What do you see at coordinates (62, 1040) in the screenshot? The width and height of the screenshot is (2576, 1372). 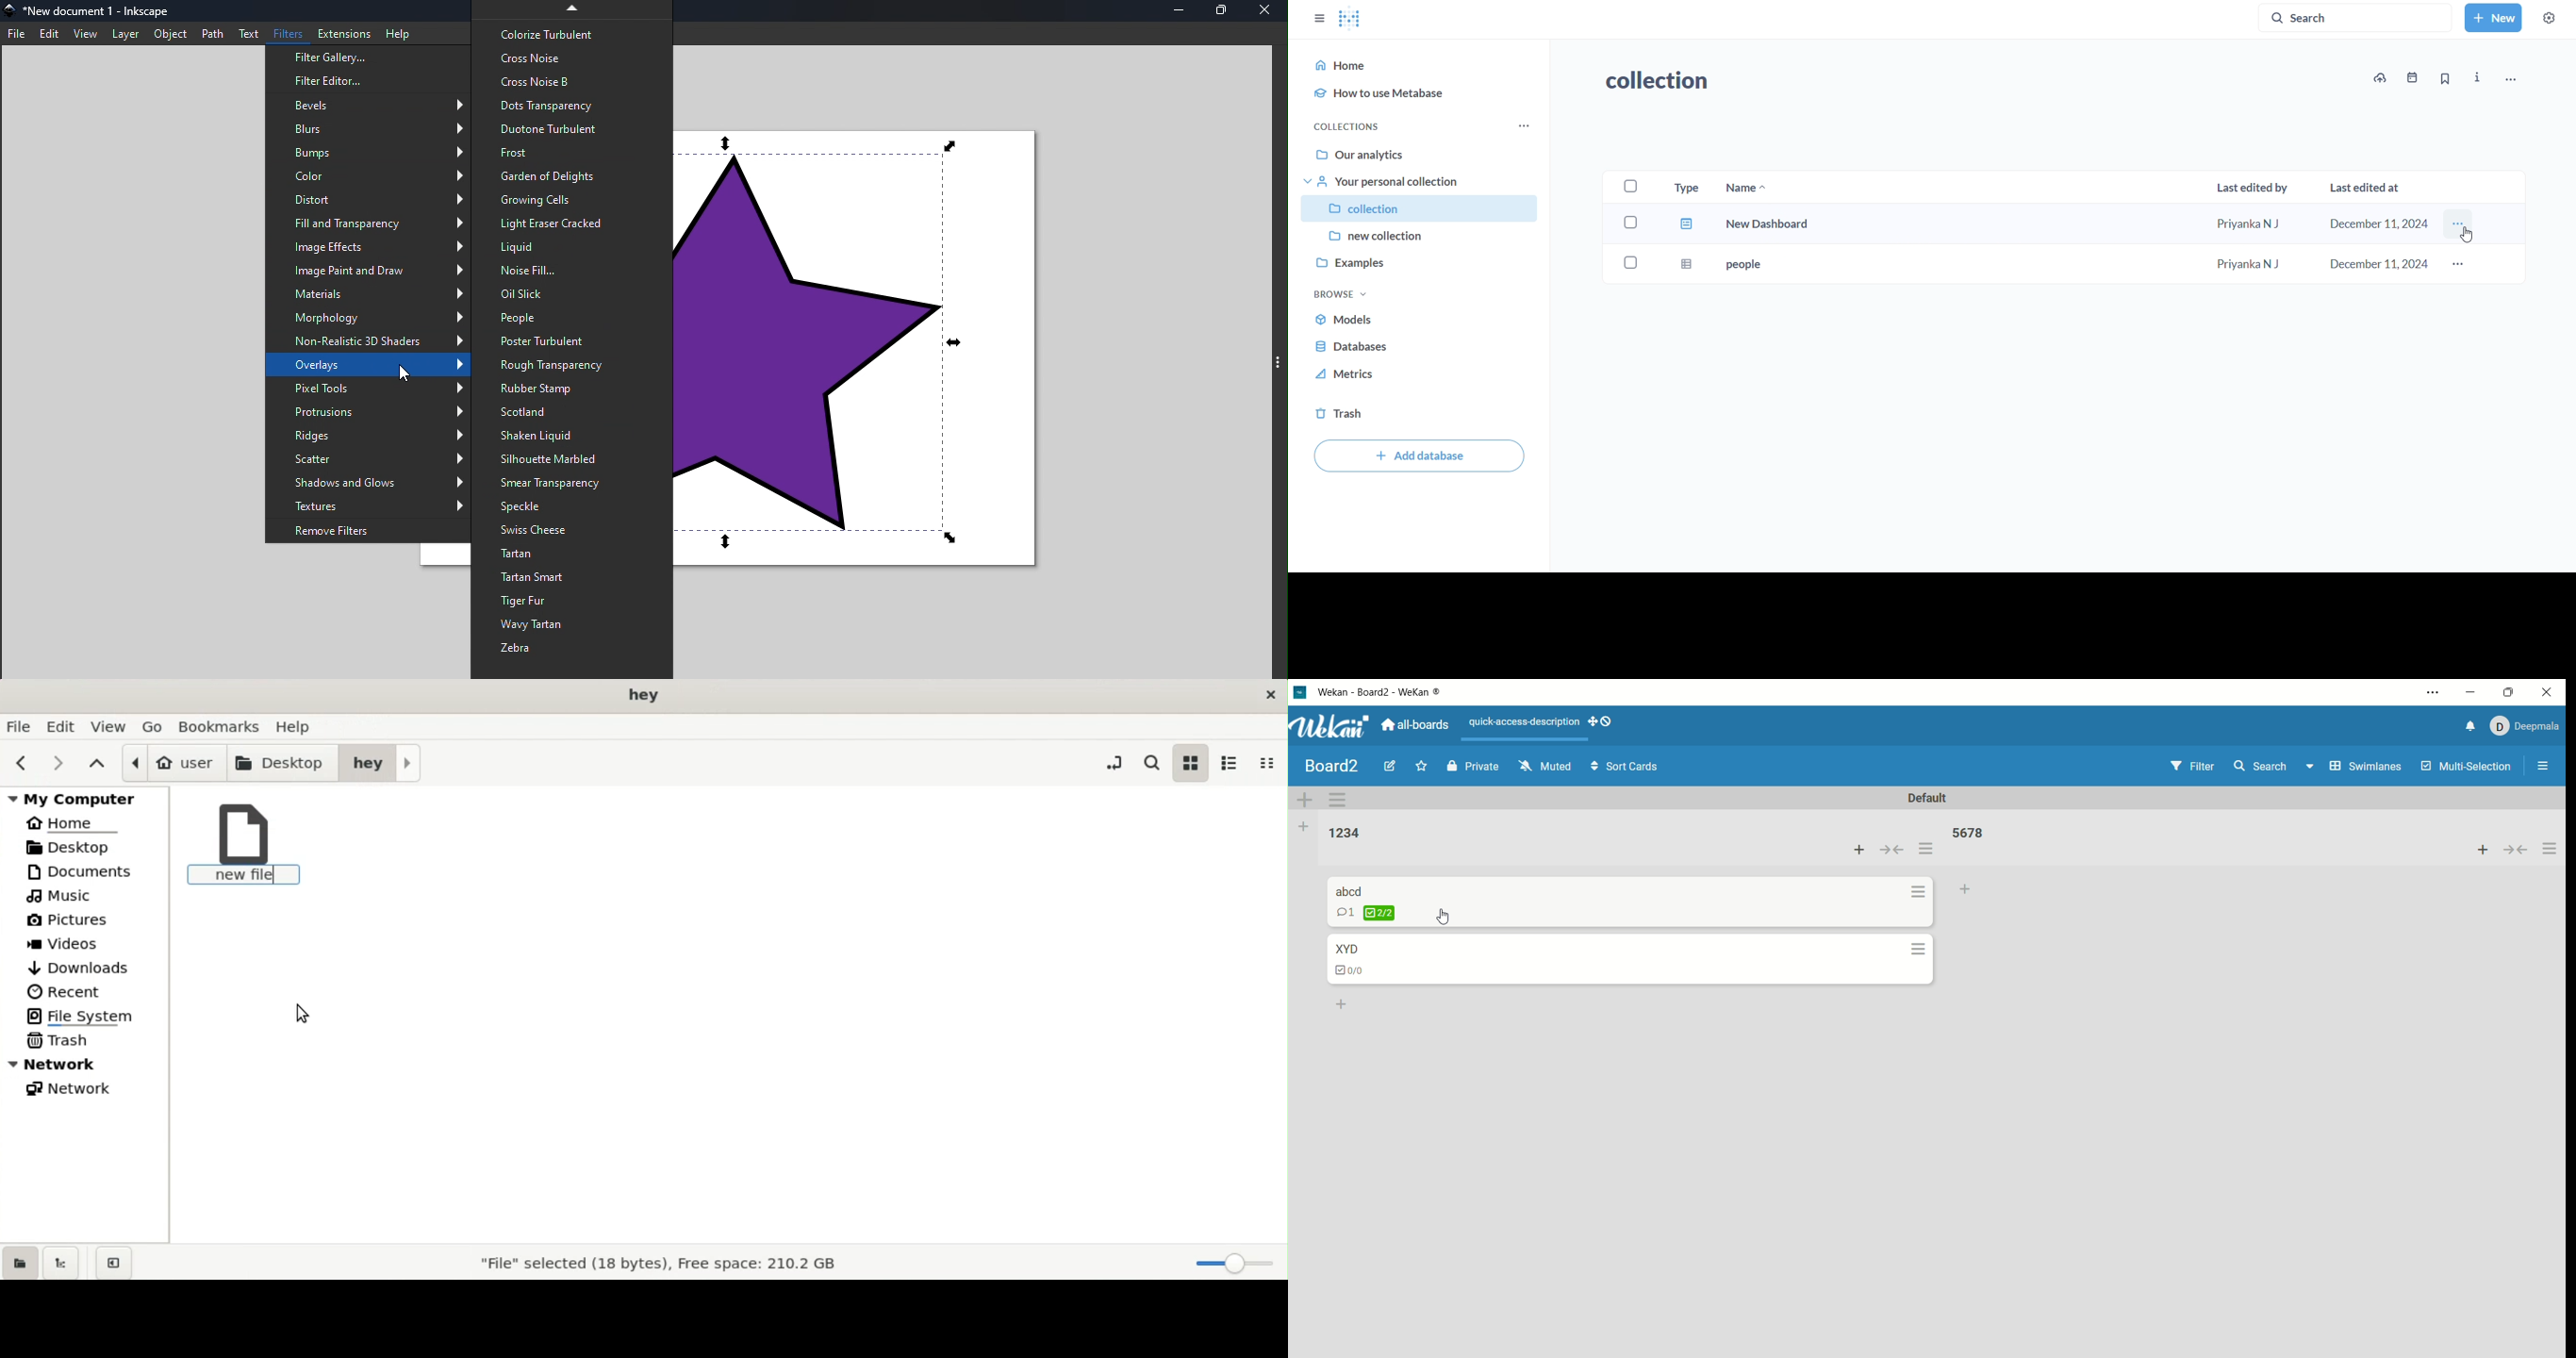 I see `trash` at bounding box center [62, 1040].